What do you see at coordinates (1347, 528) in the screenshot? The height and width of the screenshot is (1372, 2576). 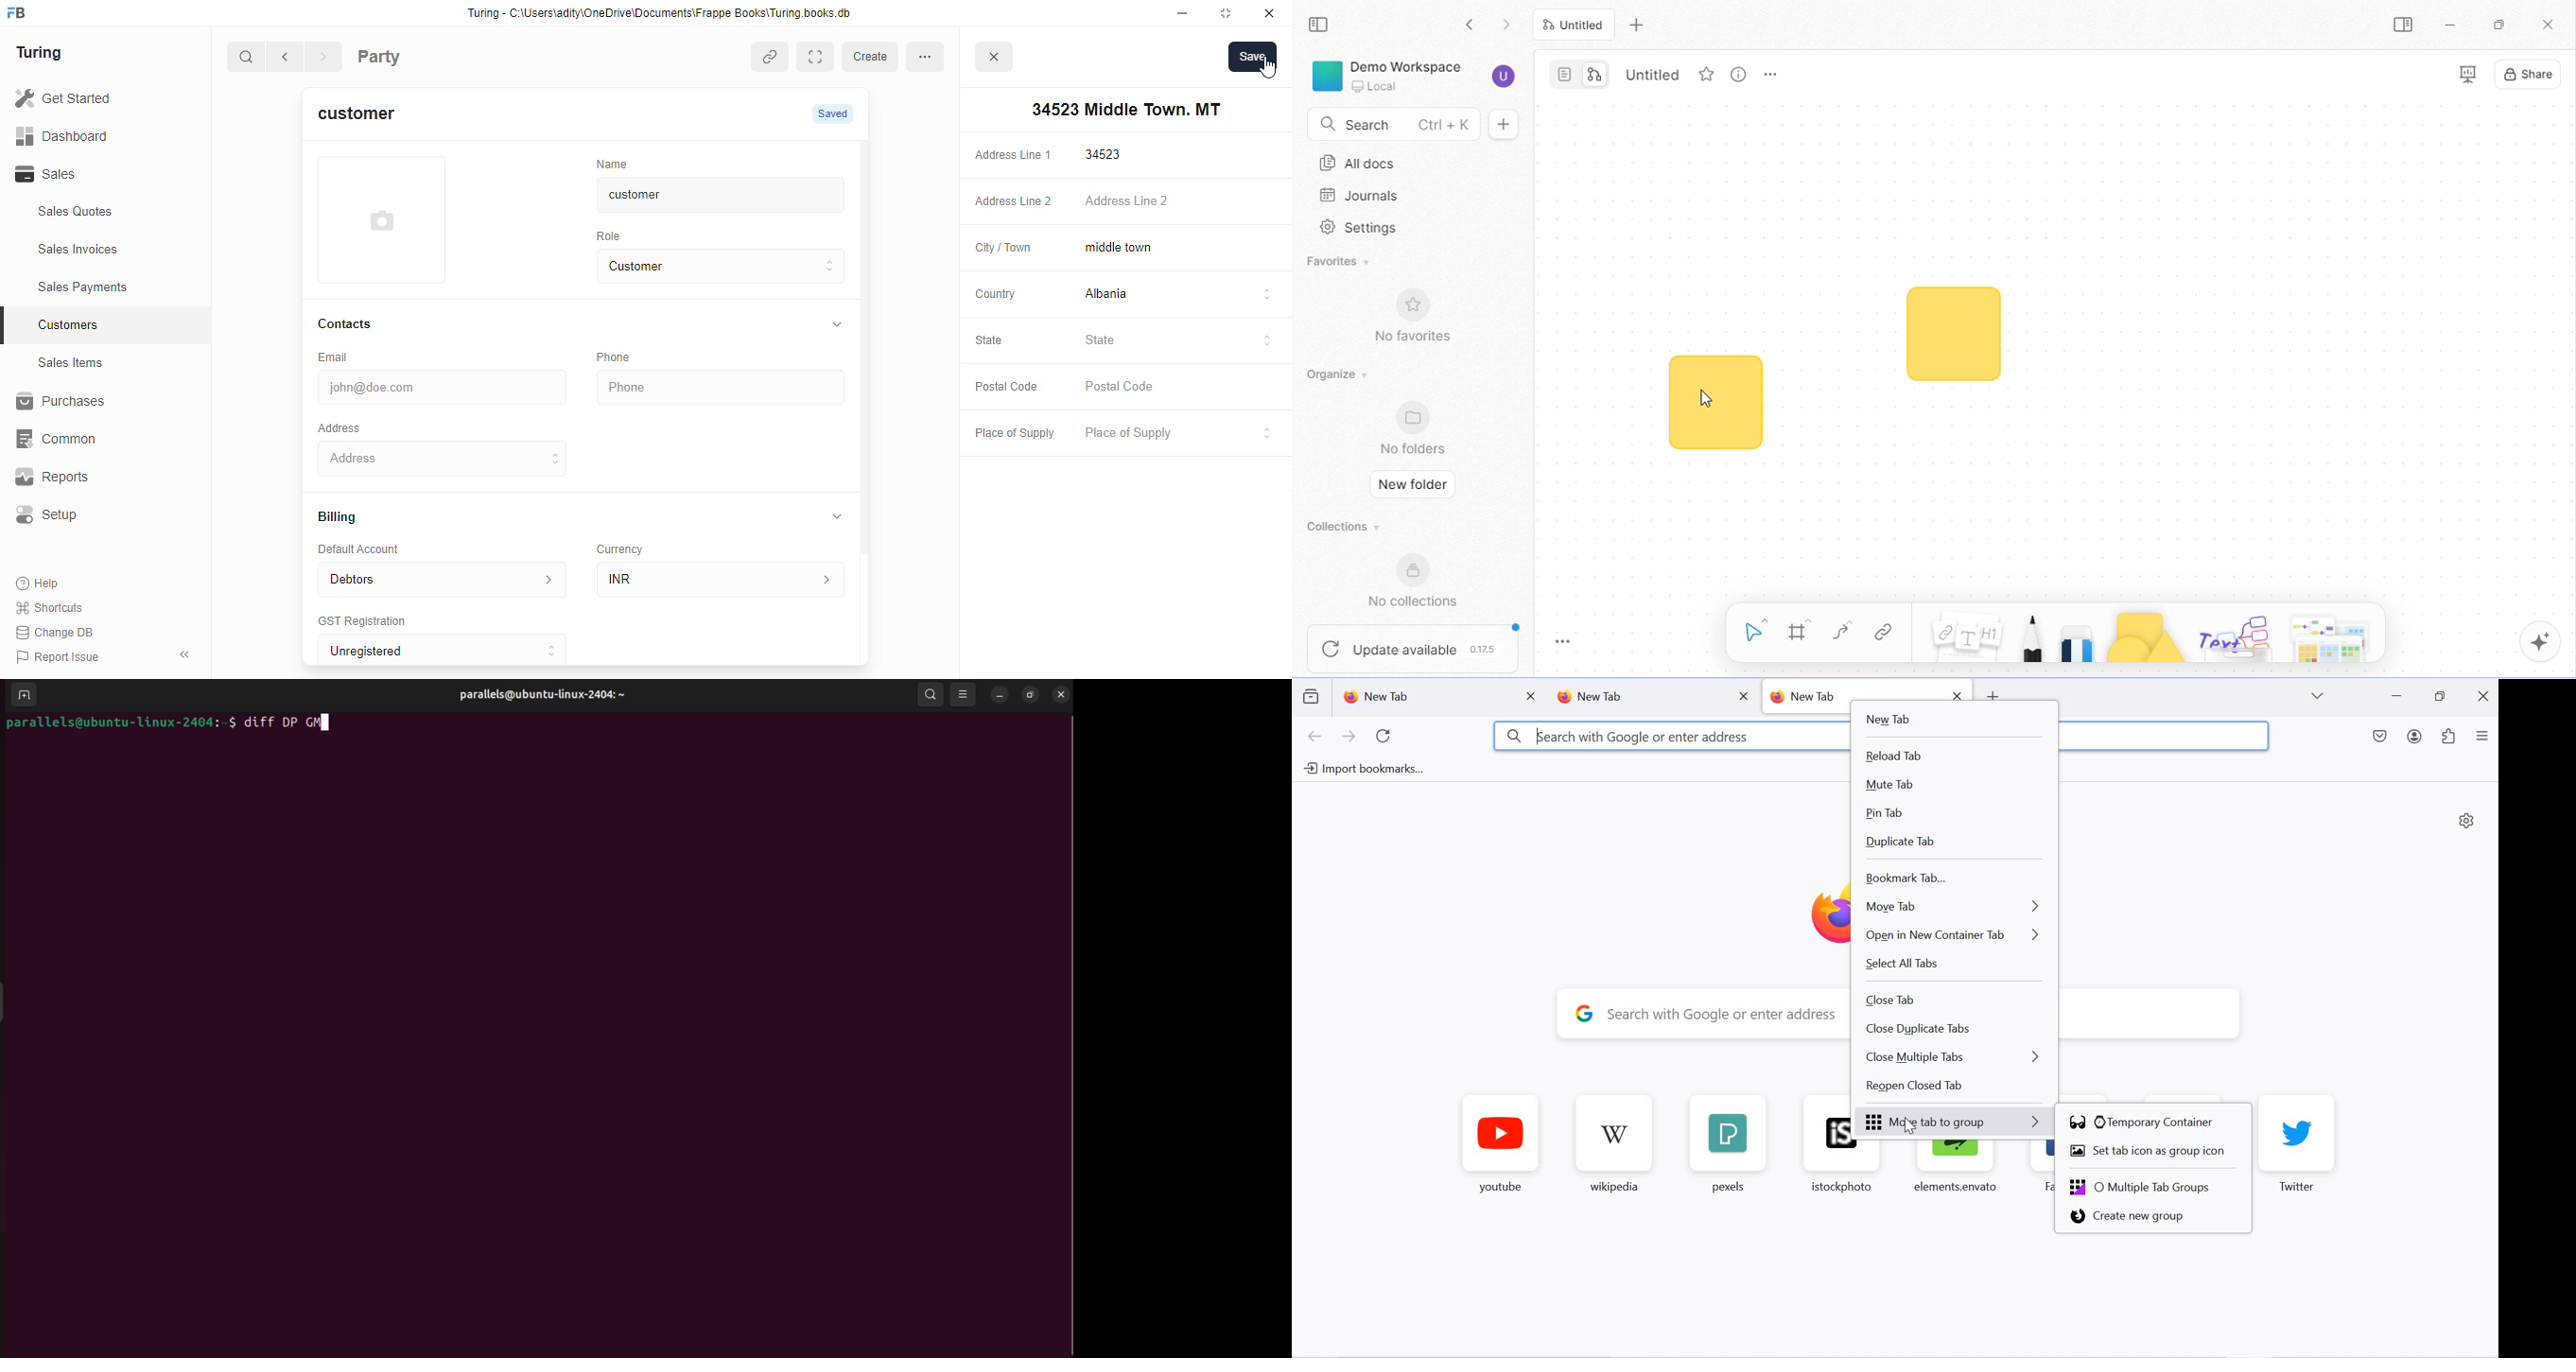 I see `collections` at bounding box center [1347, 528].